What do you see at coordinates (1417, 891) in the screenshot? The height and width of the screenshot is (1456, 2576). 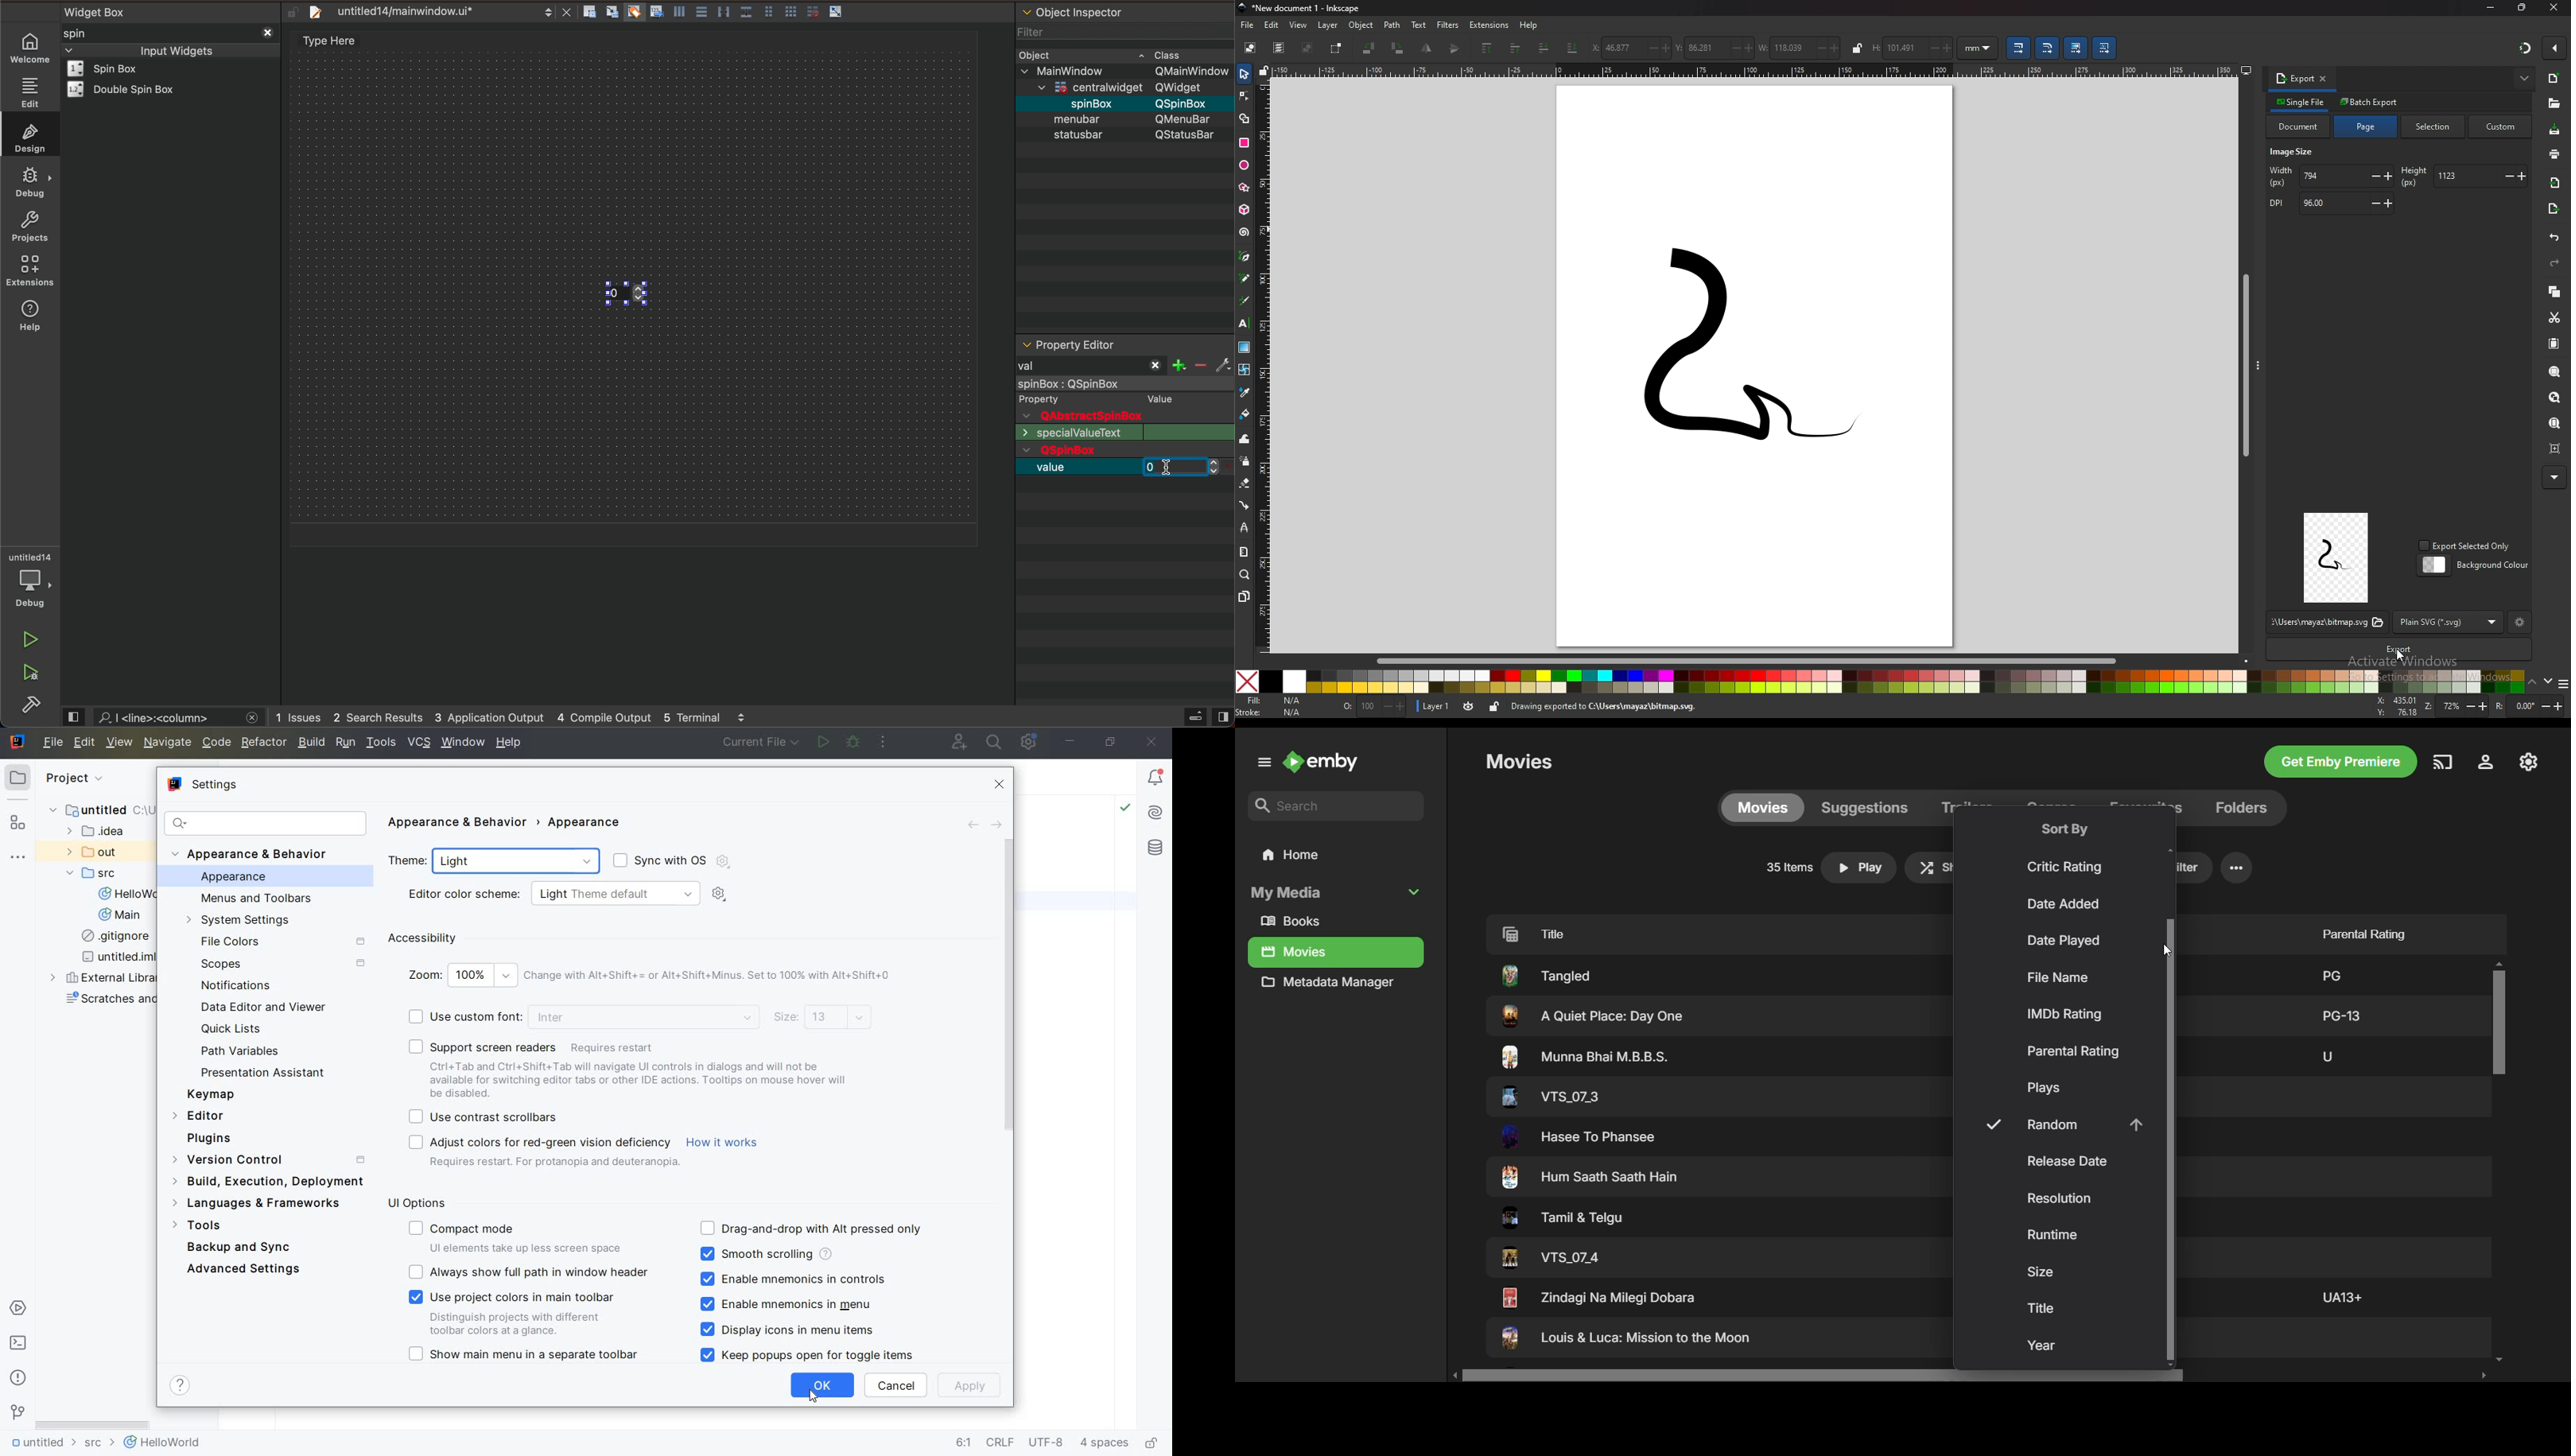 I see `Expand/Collapse` at bounding box center [1417, 891].